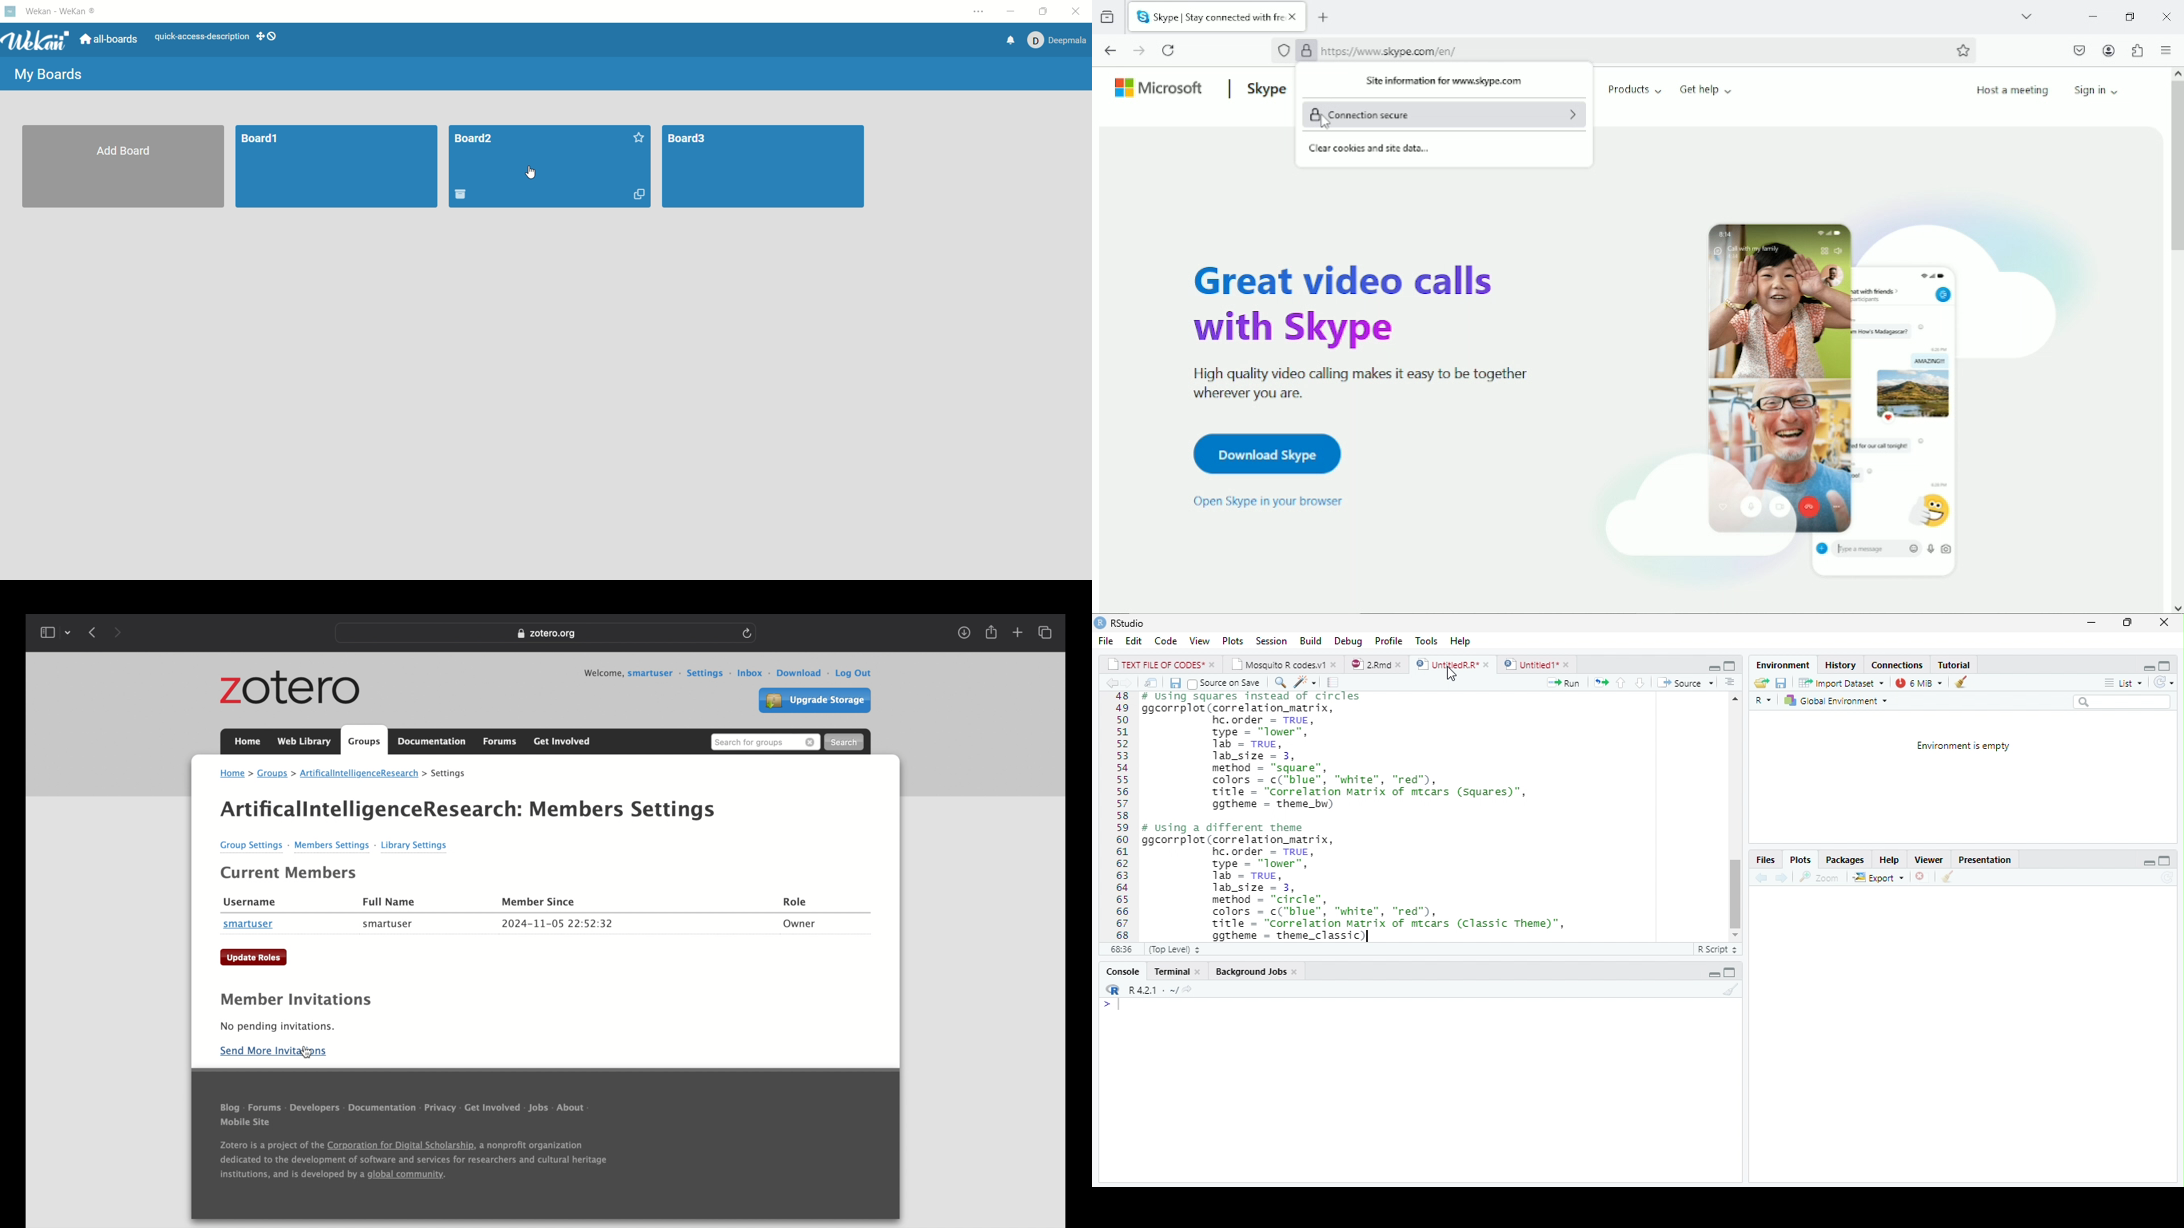 The image size is (2184, 1232). Describe the element at coordinates (1119, 950) in the screenshot. I see `68.36` at that location.